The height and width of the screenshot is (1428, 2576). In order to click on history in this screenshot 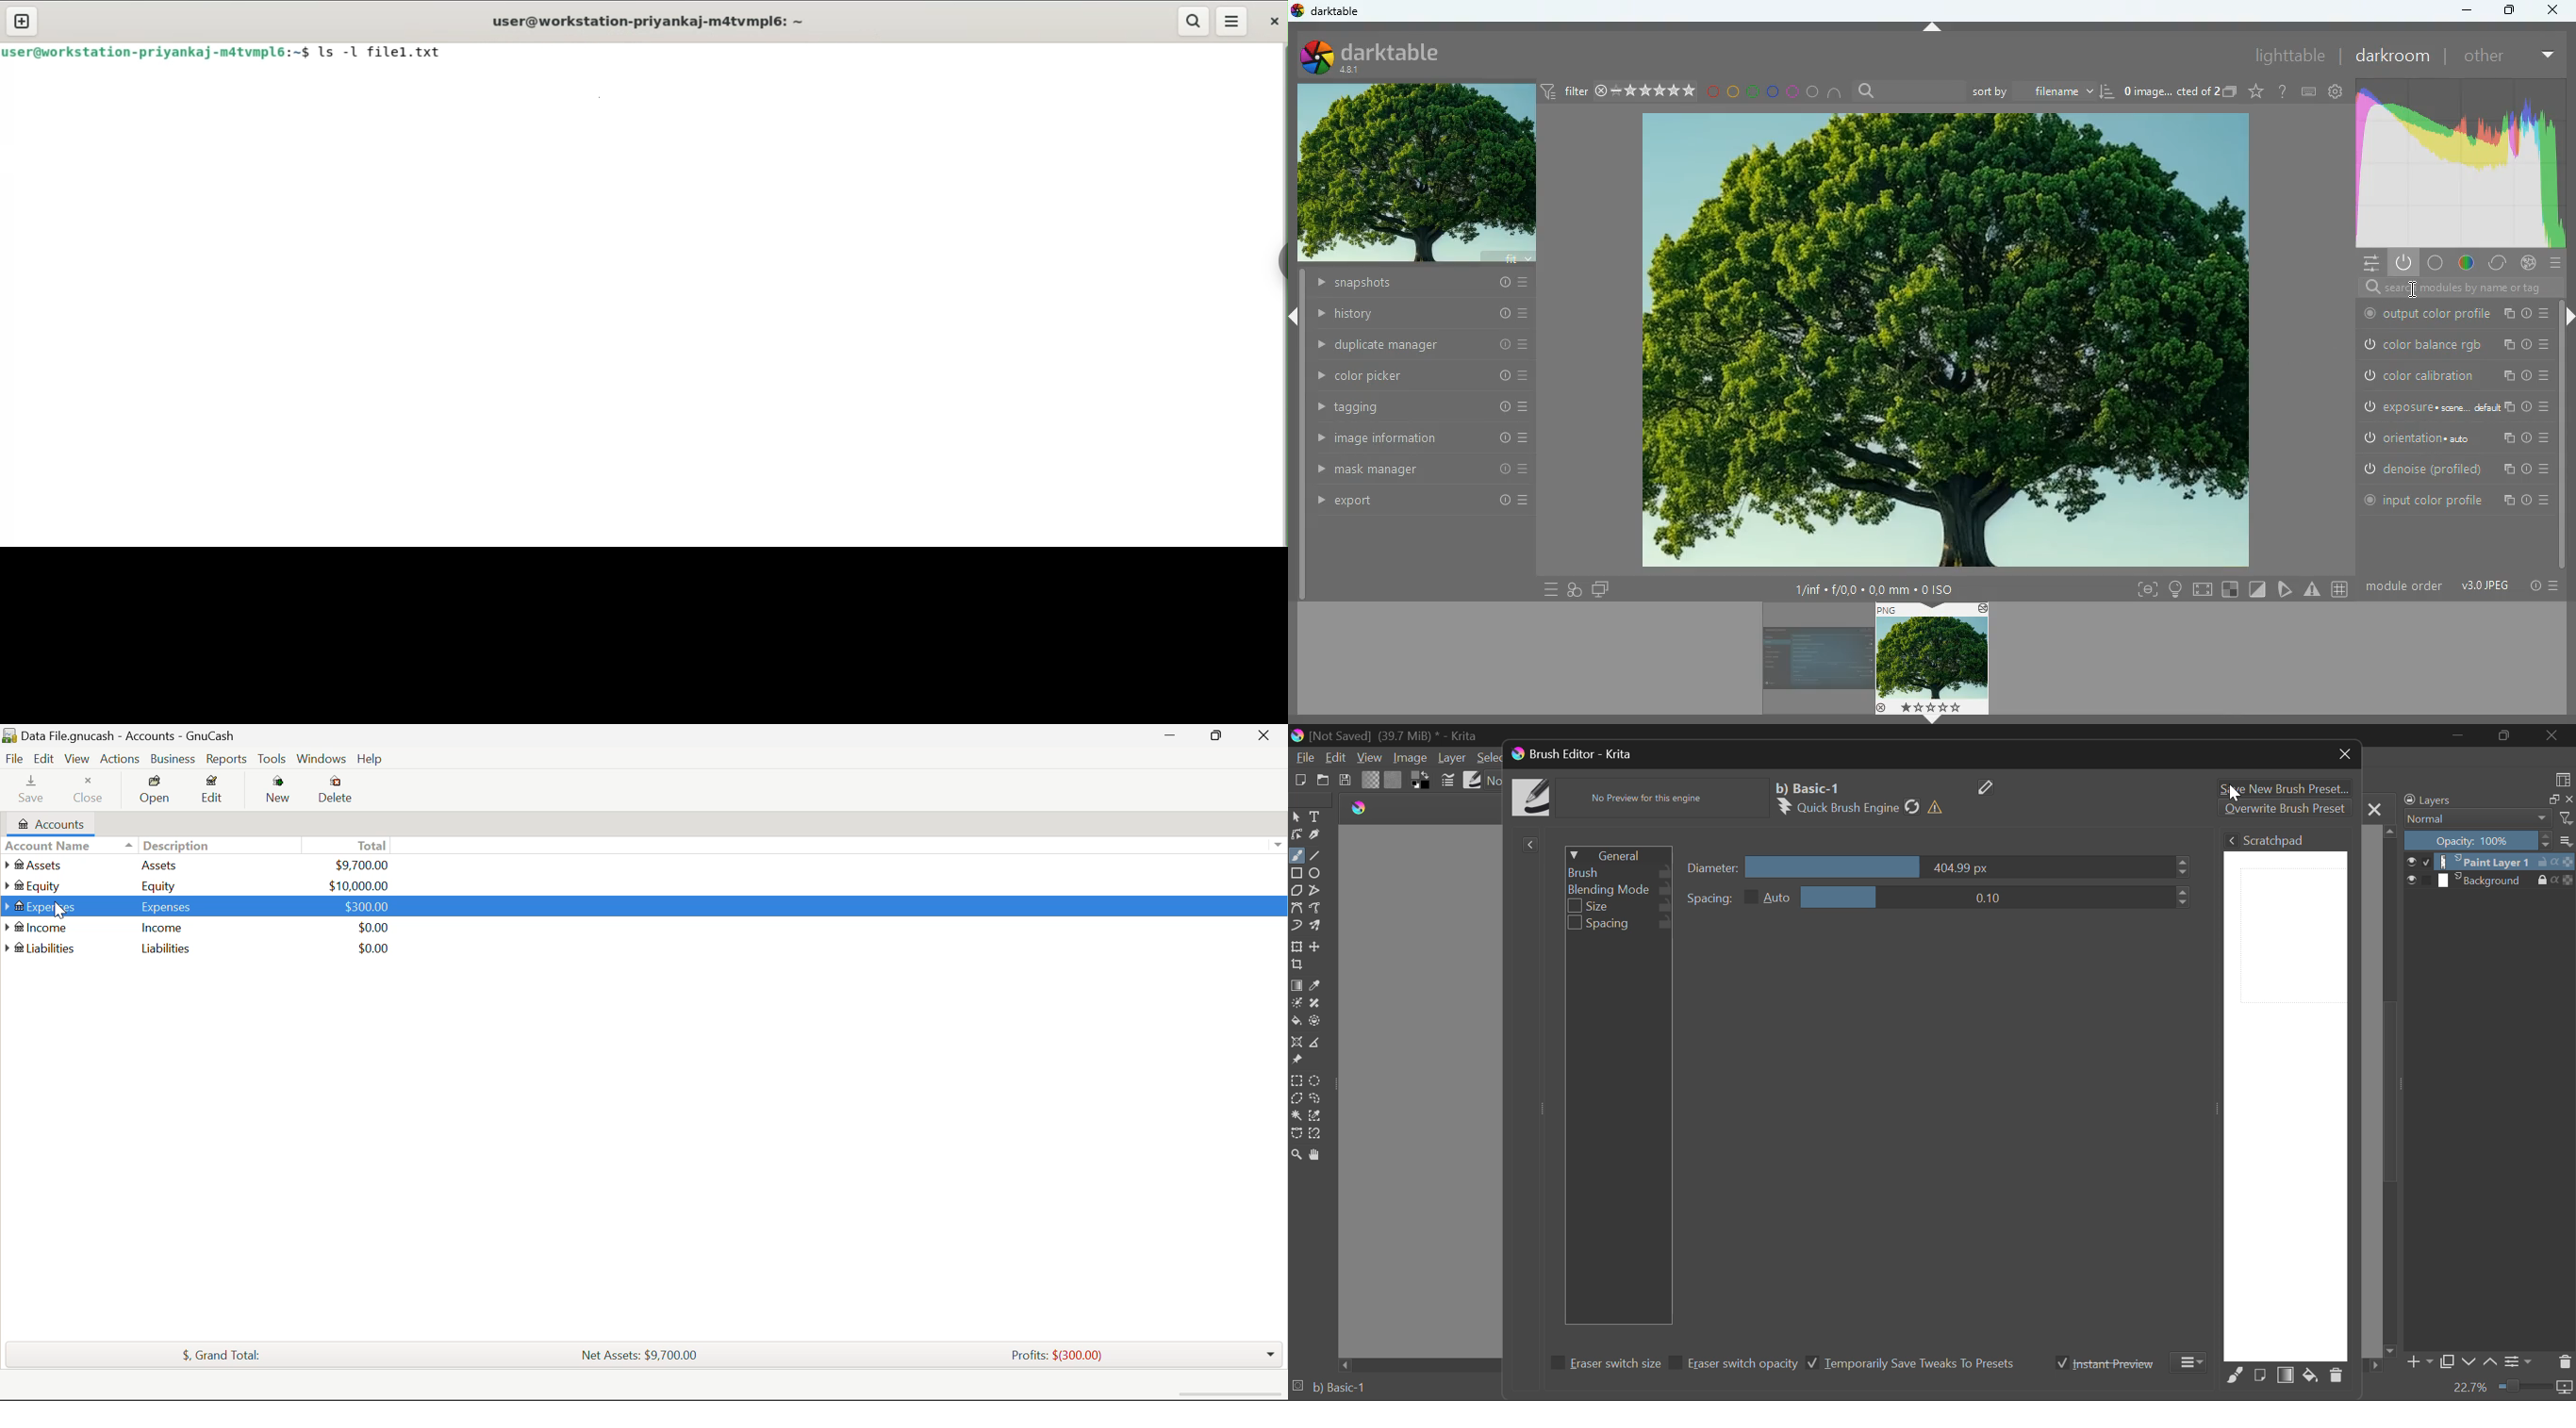, I will do `click(1424, 314)`.